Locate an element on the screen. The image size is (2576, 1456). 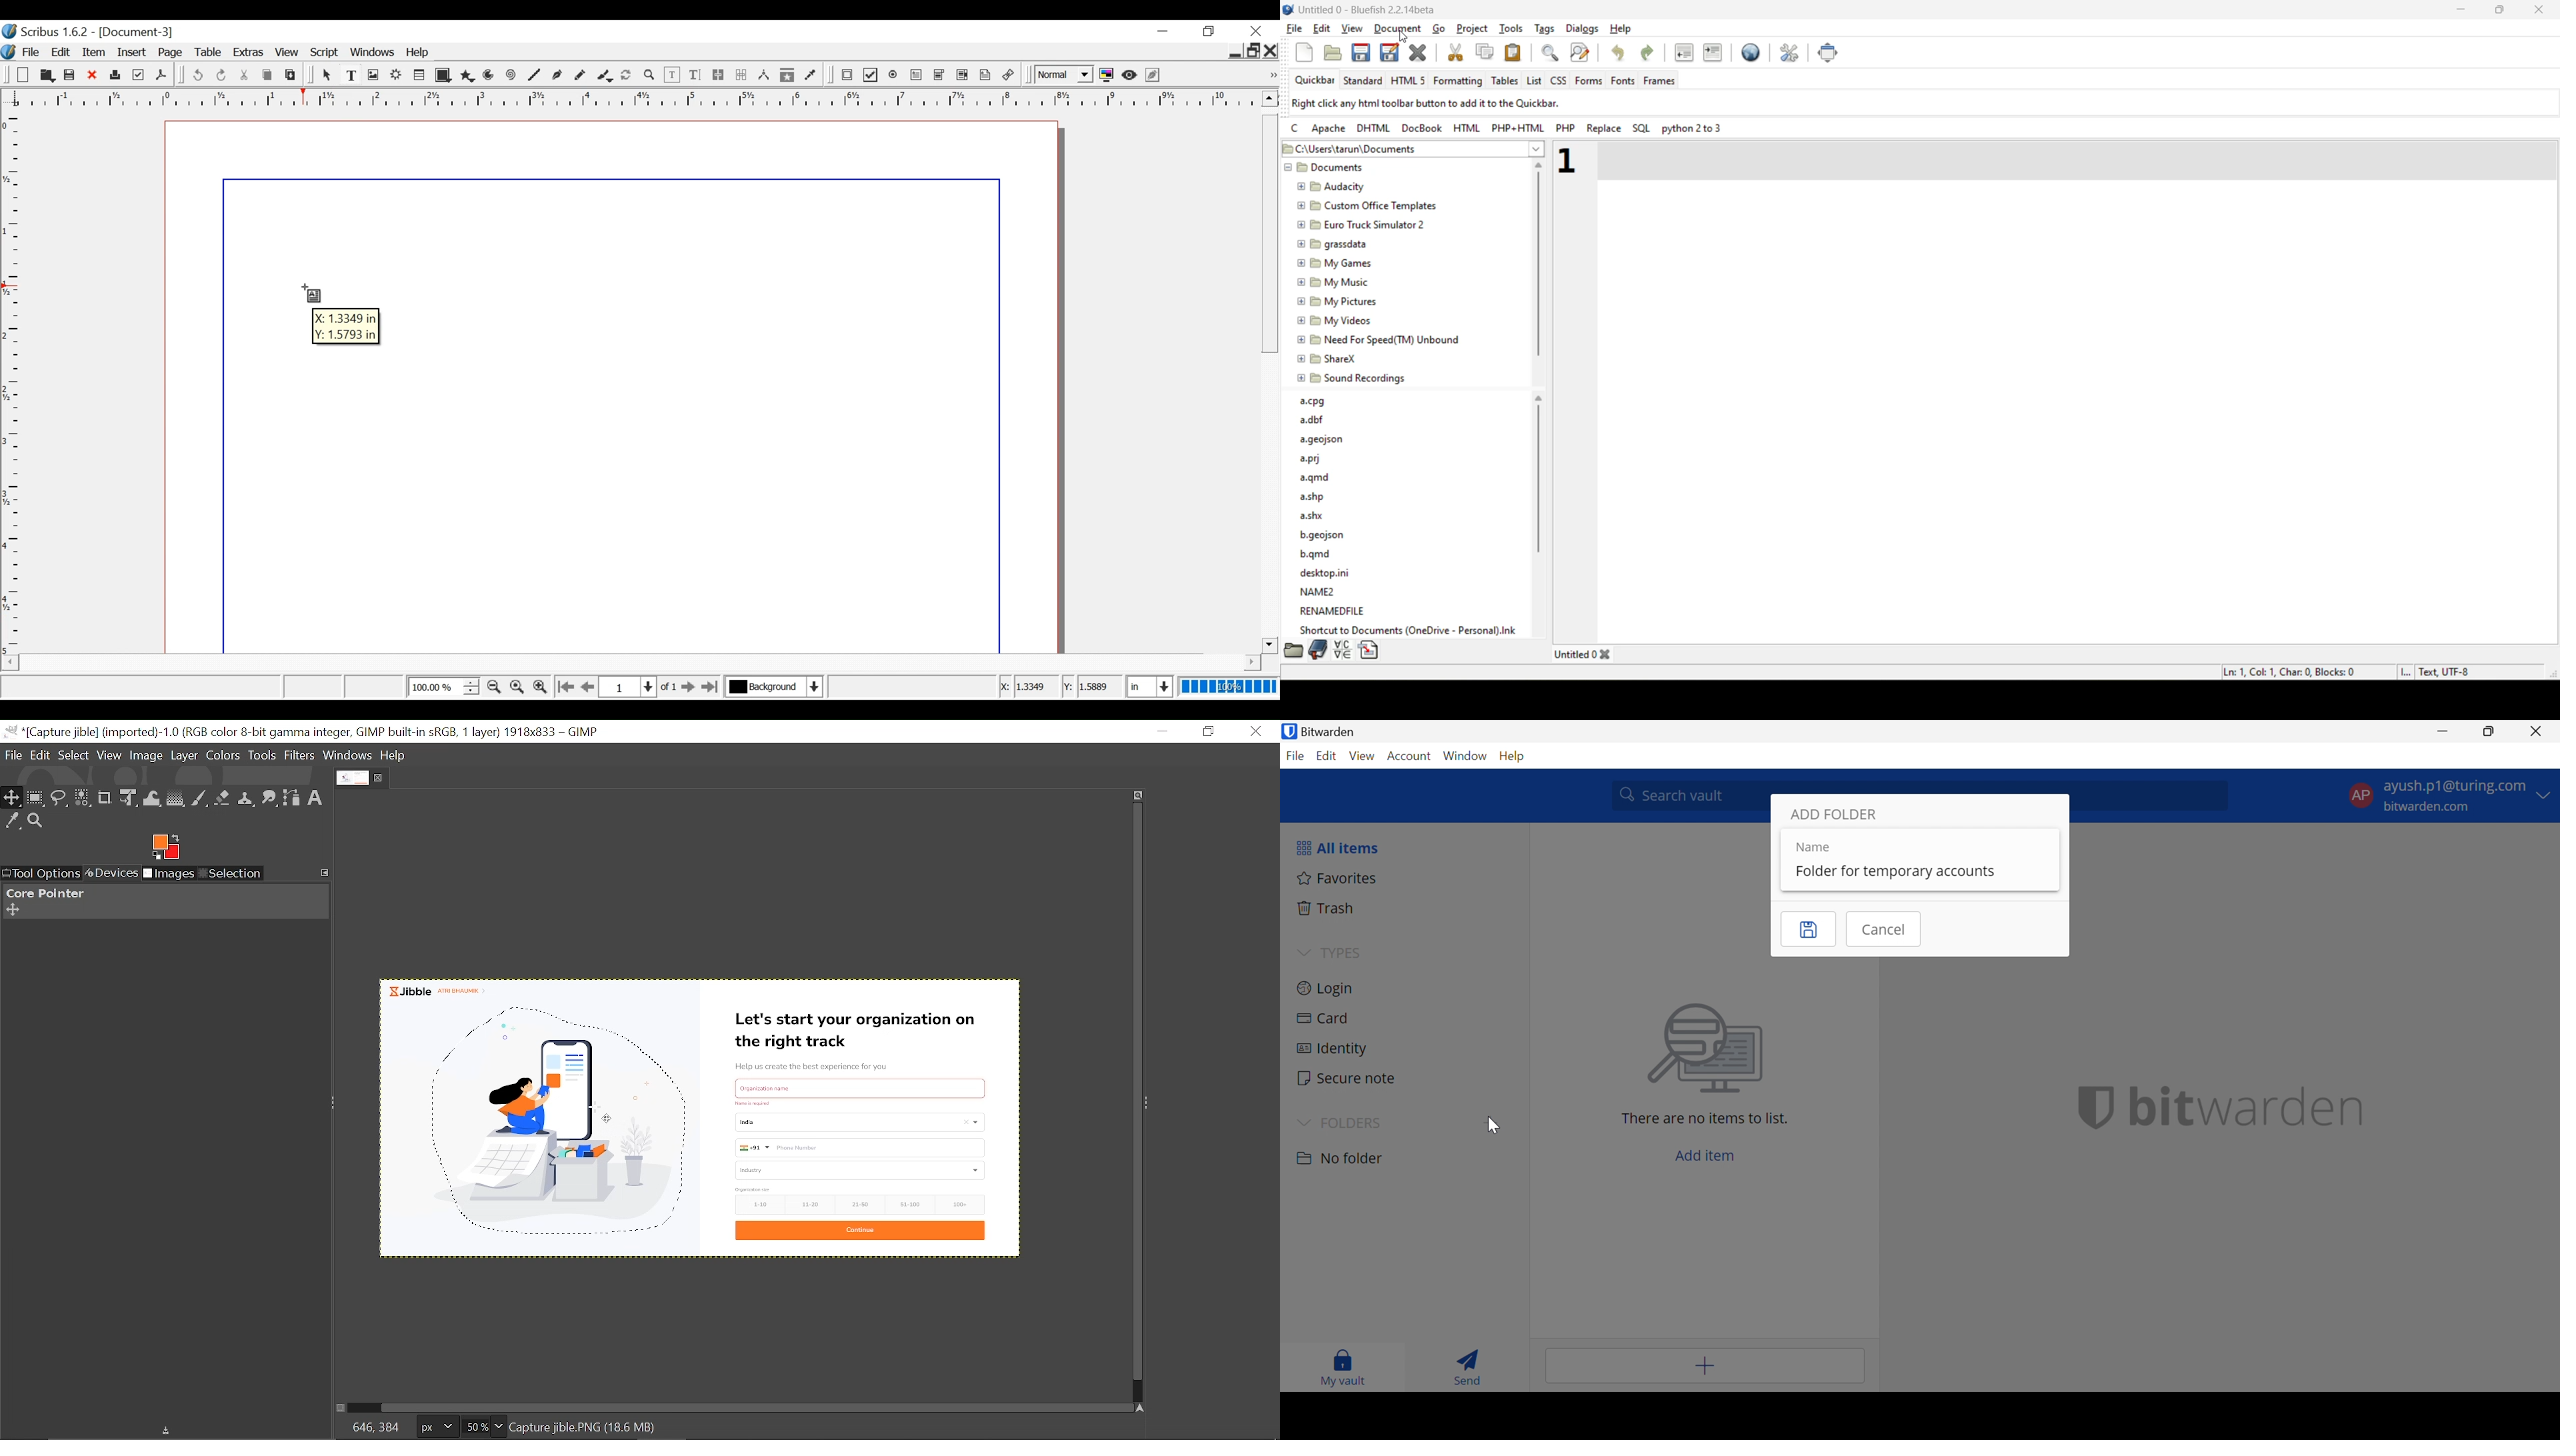
Edit text with Story is located at coordinates (695, 75).